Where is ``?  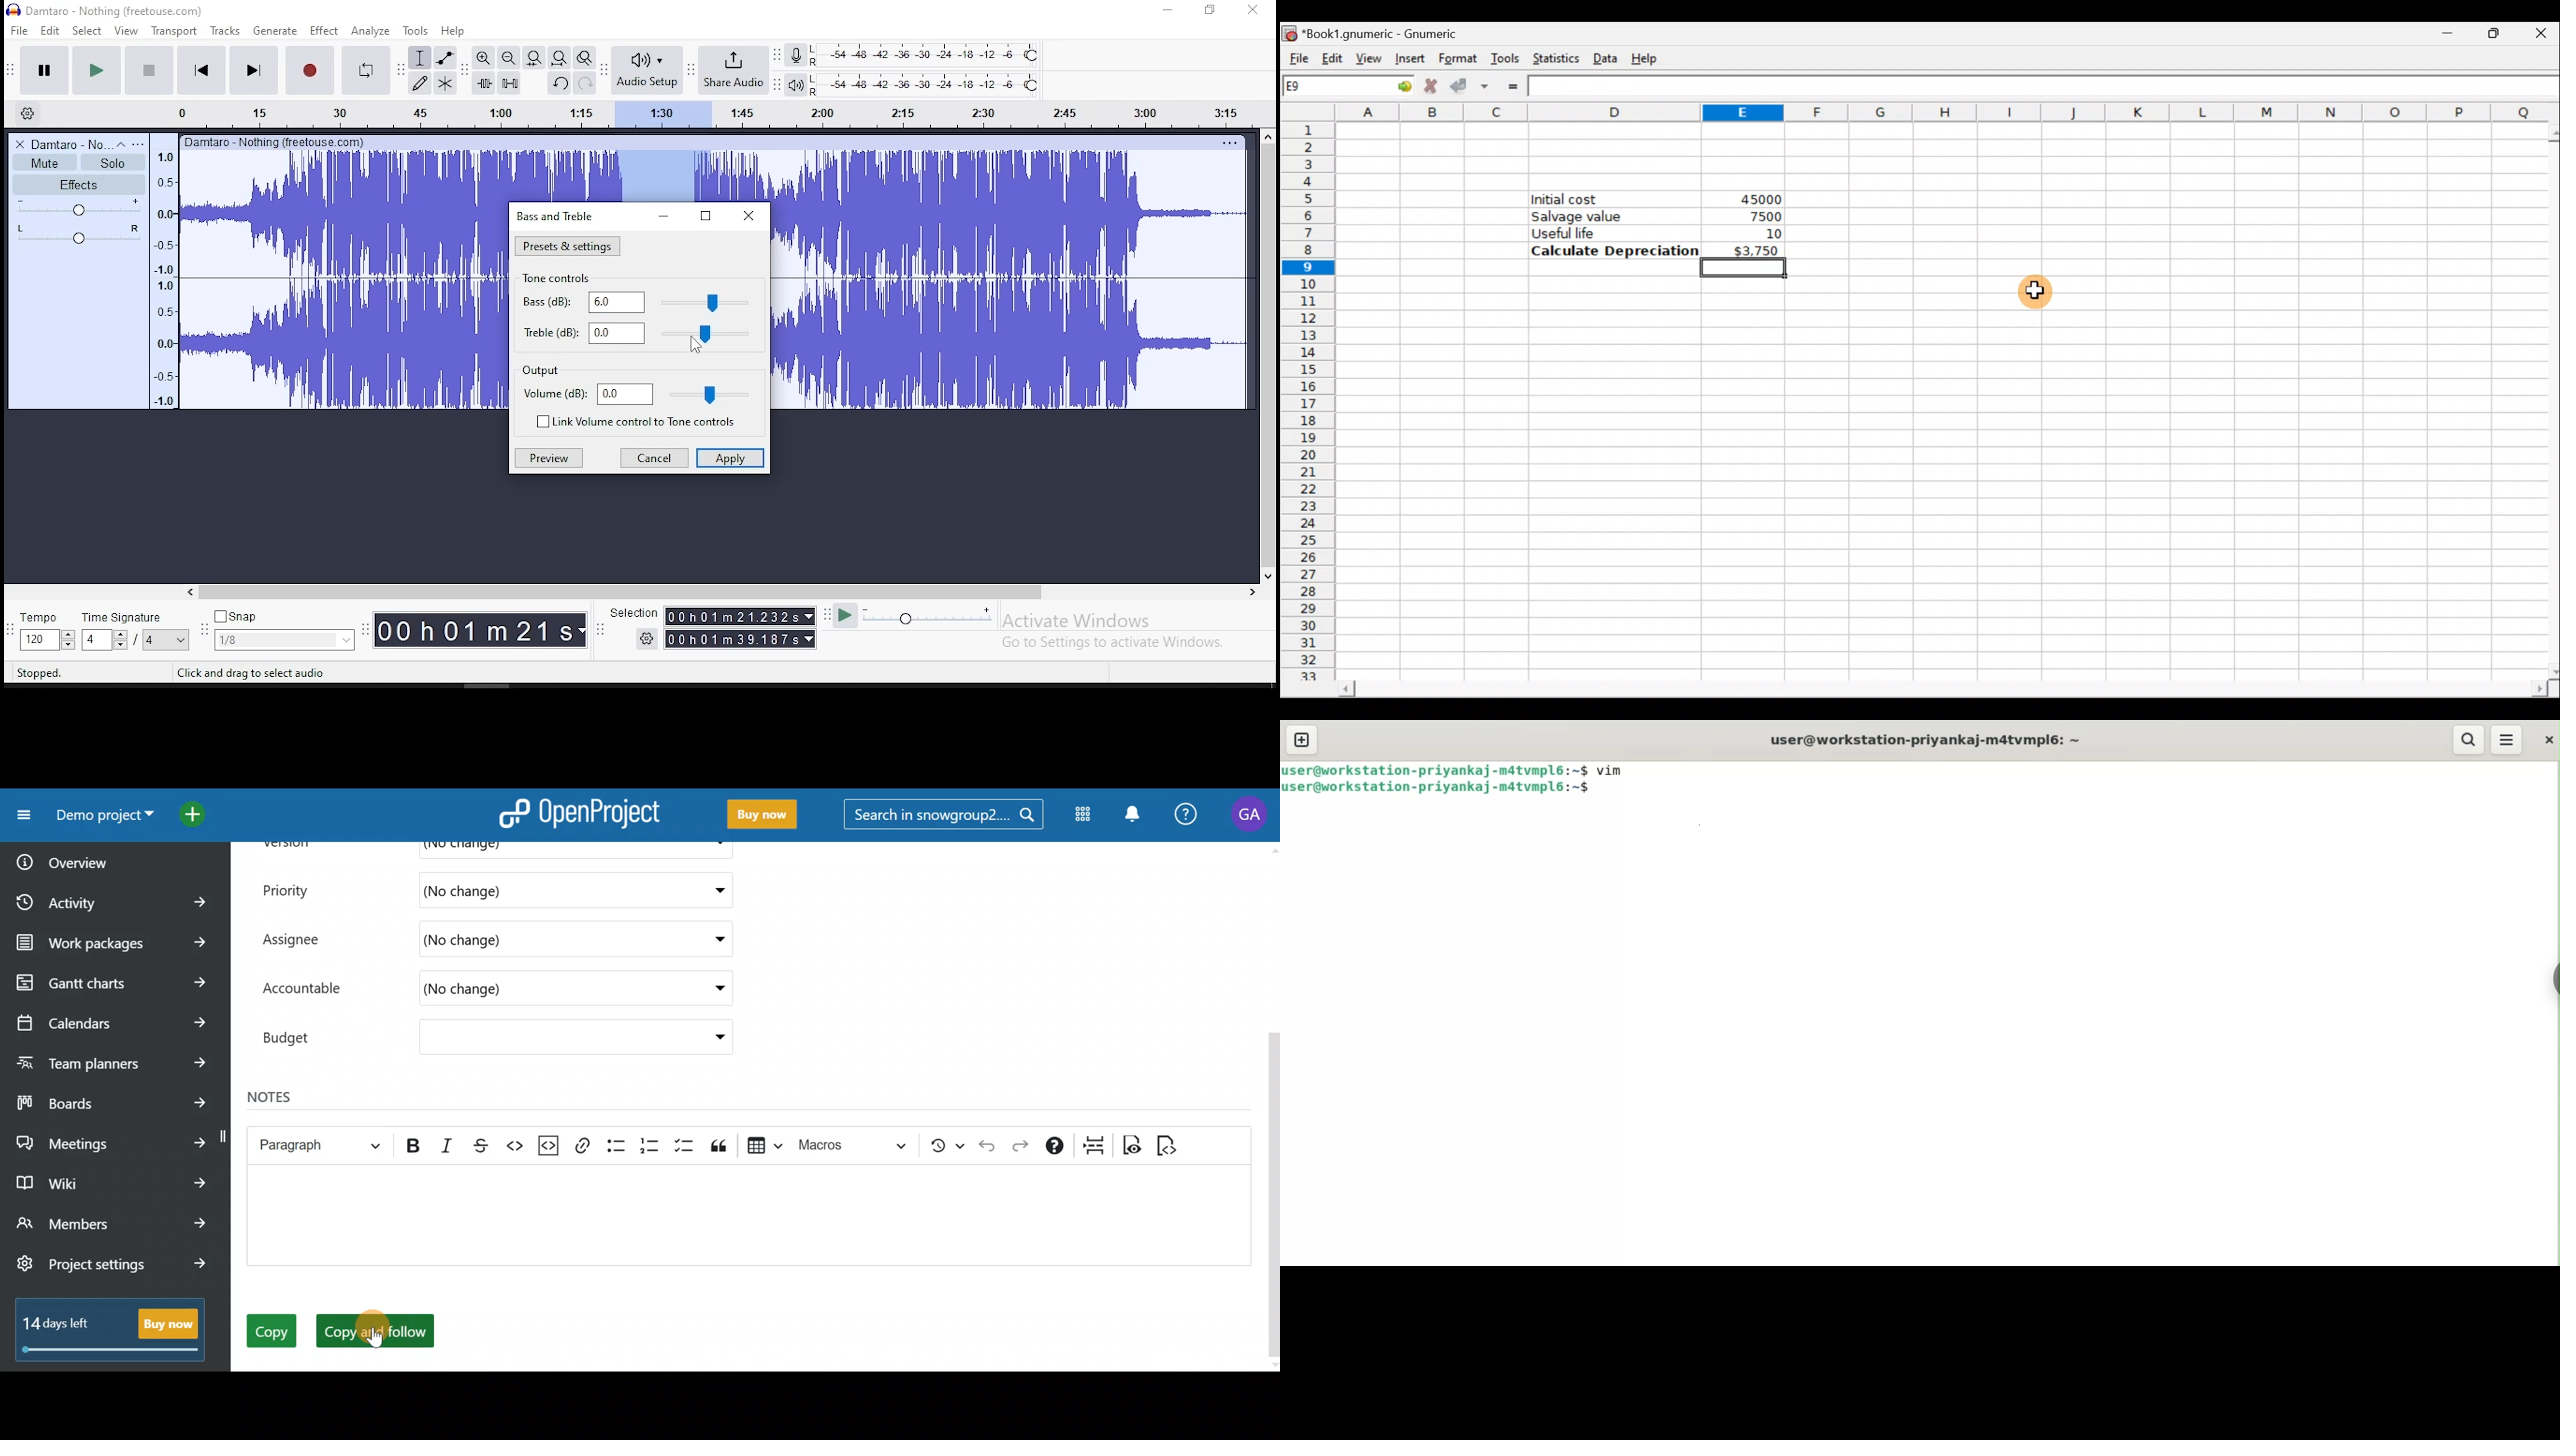  is located at coordinates (776, 83).